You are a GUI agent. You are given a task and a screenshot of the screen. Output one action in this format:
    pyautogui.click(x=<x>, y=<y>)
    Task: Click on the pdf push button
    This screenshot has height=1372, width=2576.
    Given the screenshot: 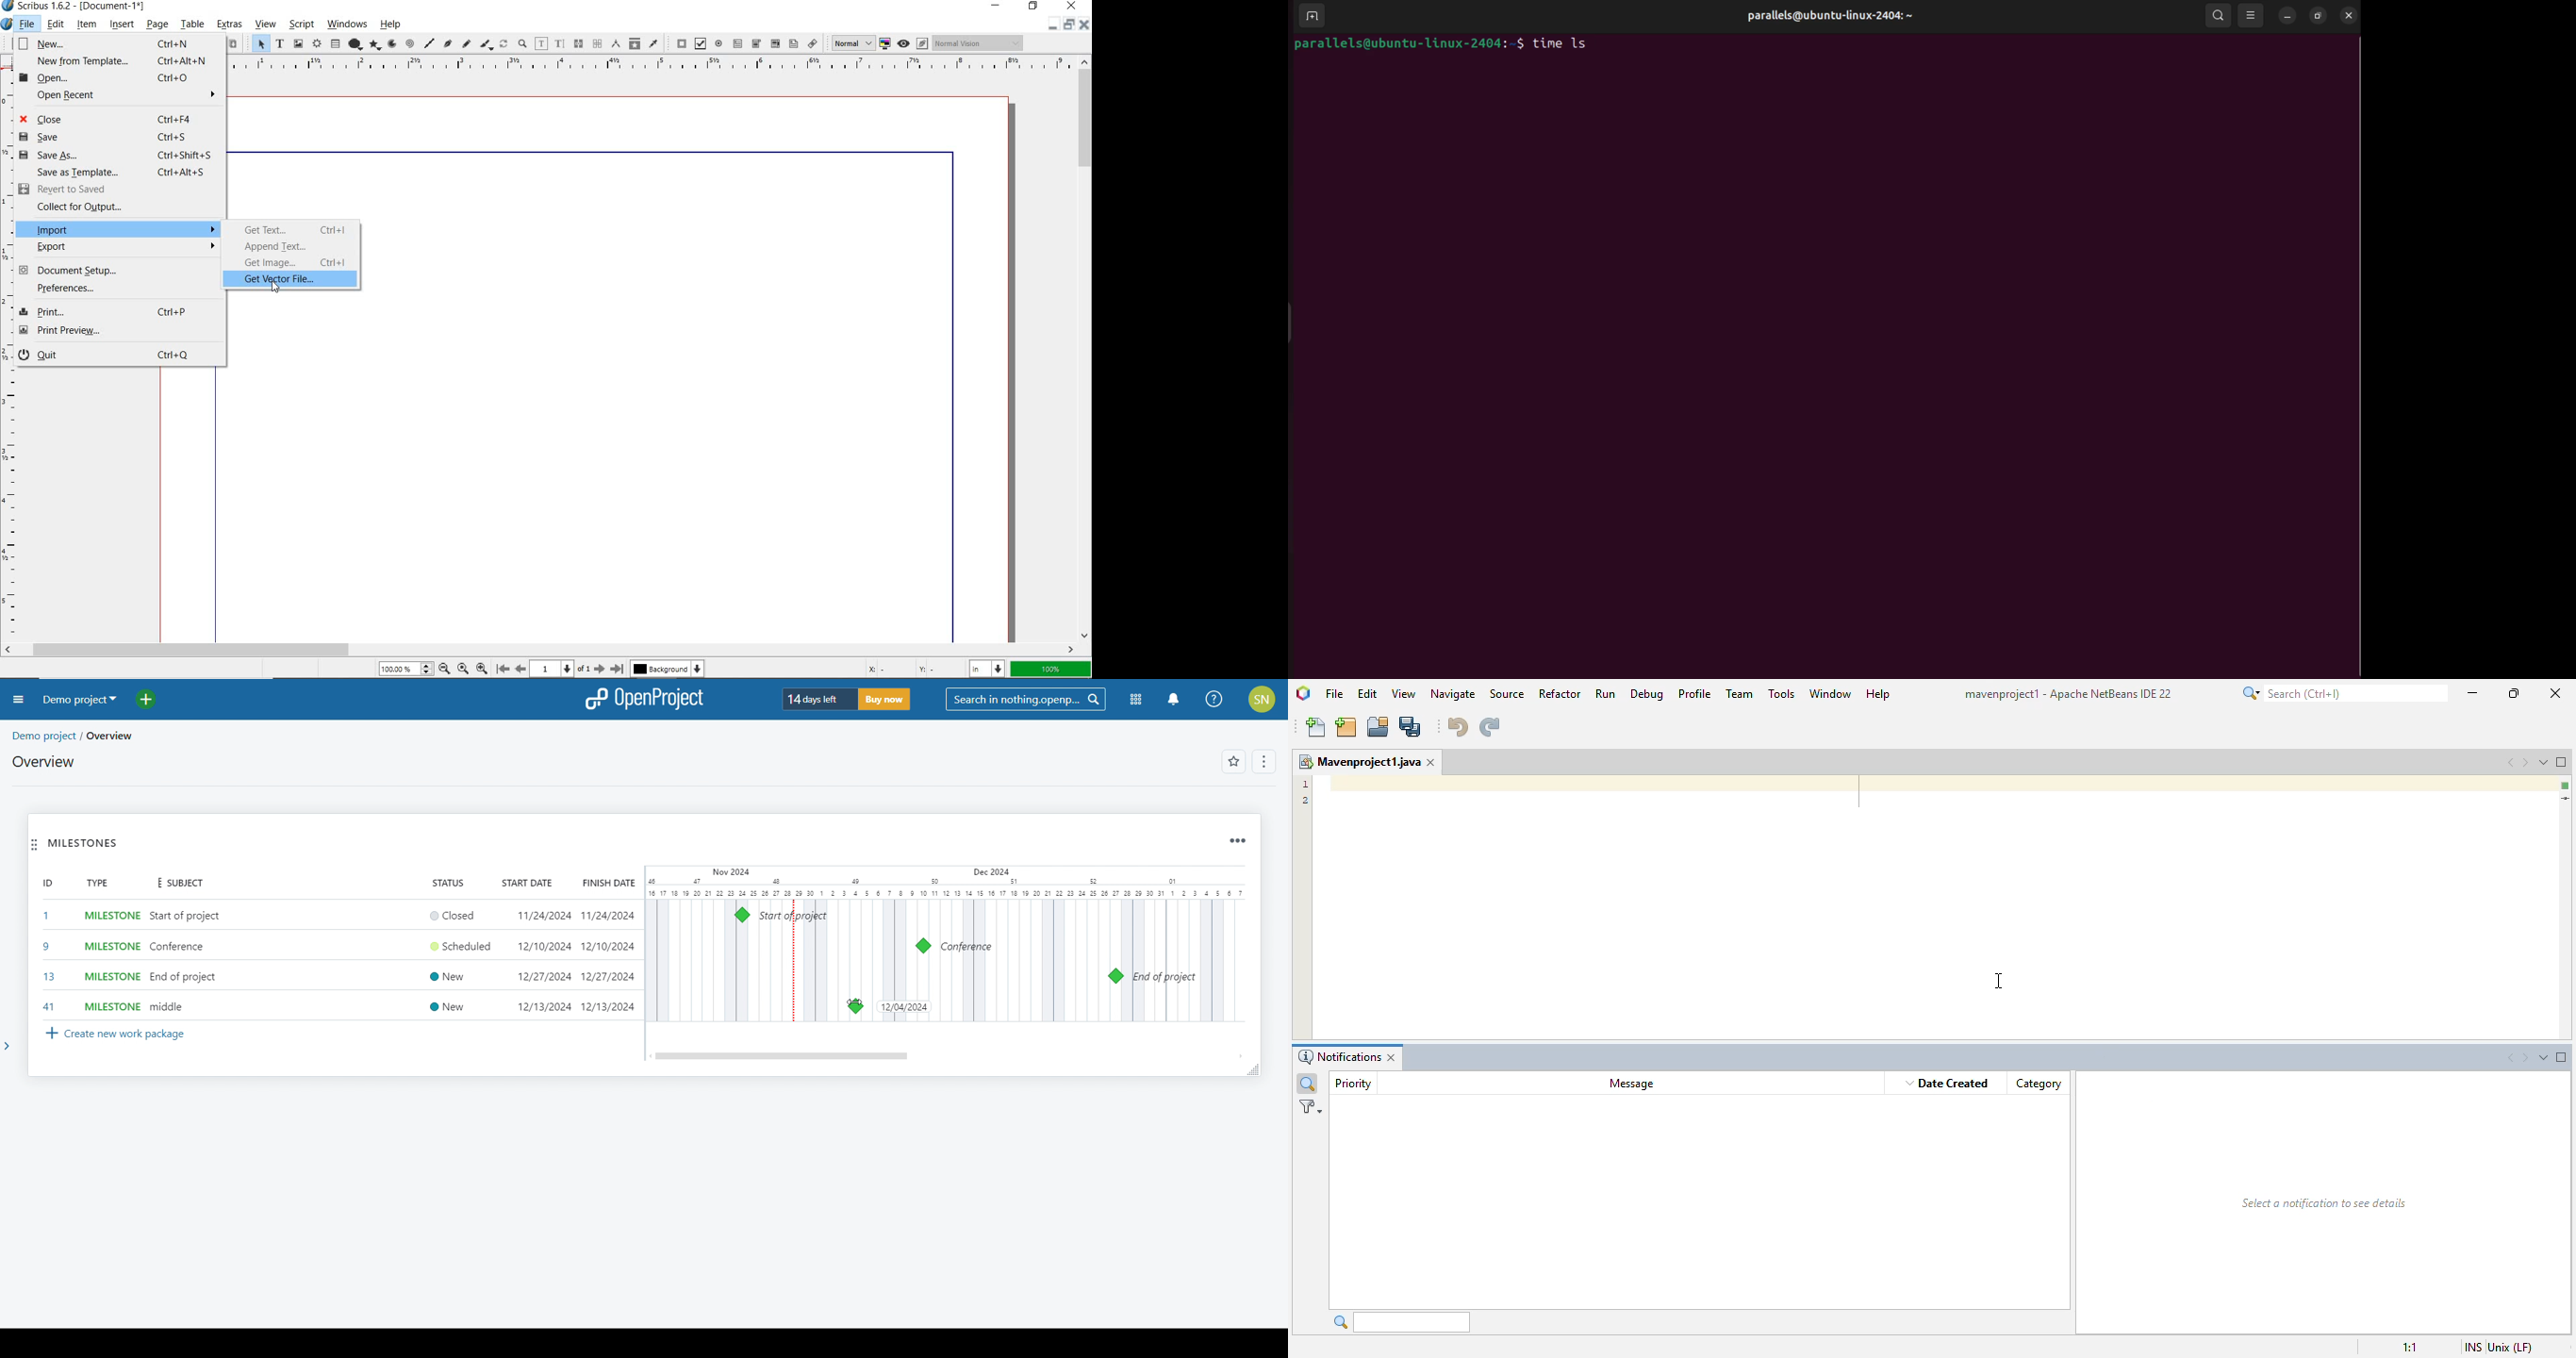 What is the action you would take?
    pyautogui.click(x=678, y=43)
    